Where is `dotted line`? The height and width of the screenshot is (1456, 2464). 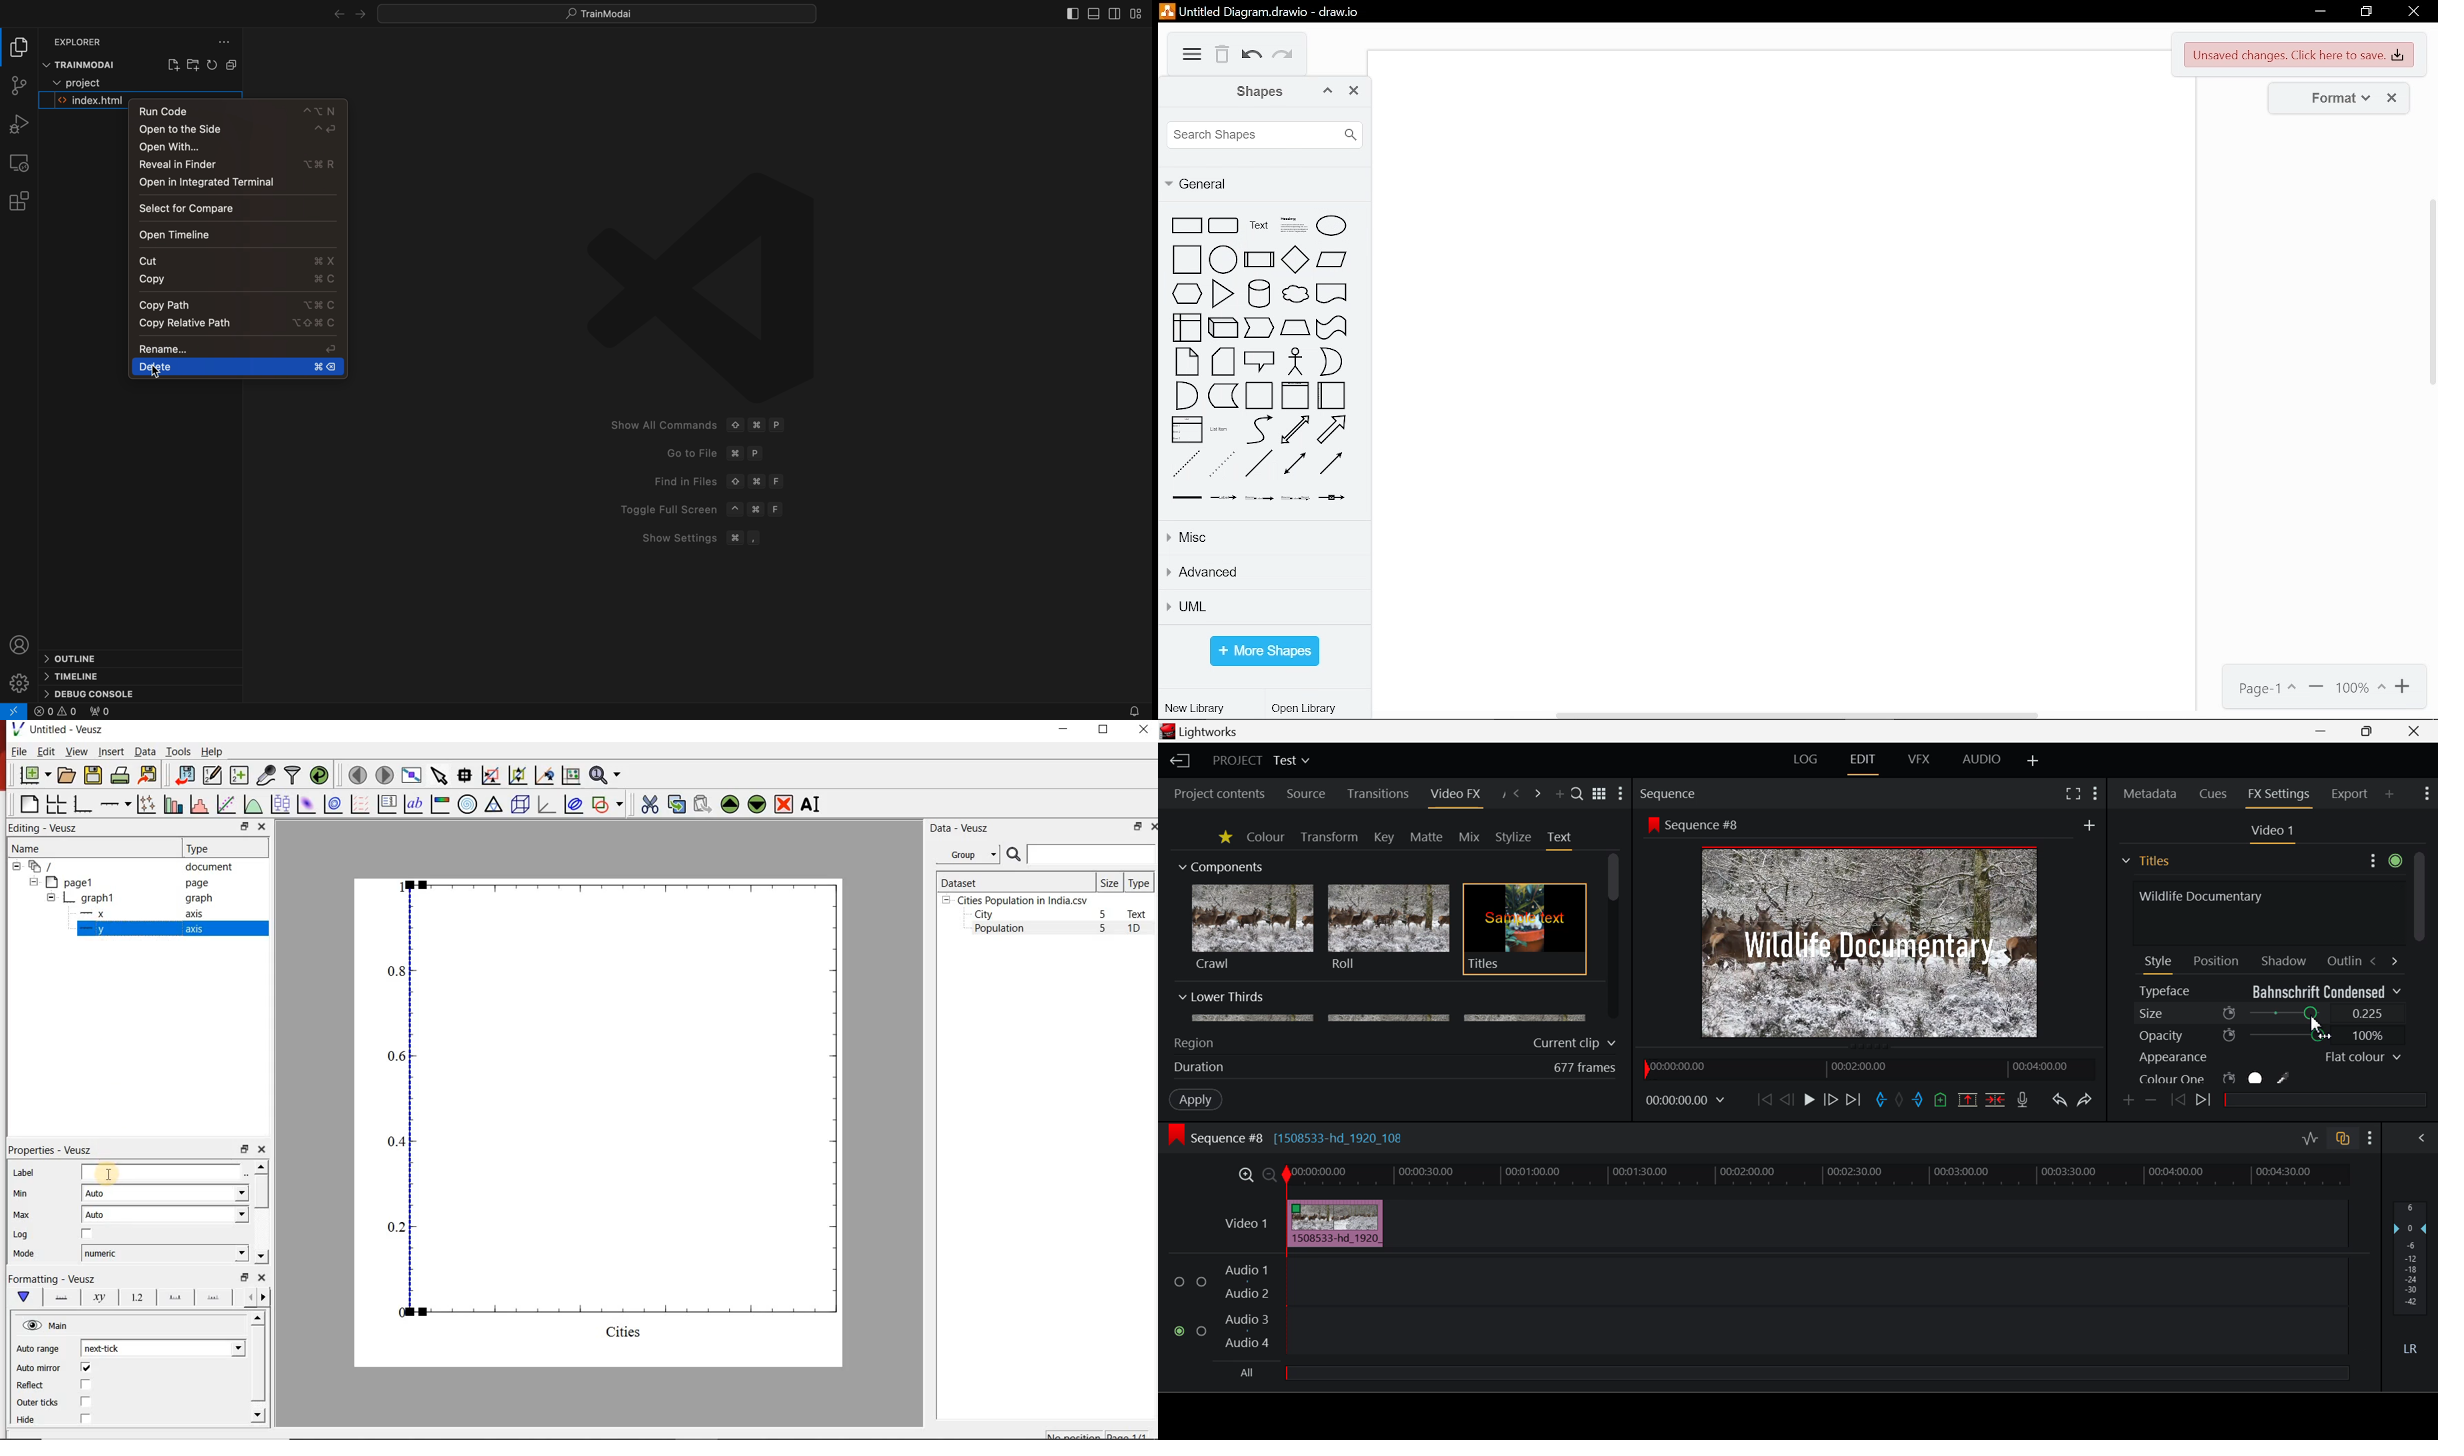
dotted line is located at coordinates (1222, 464).